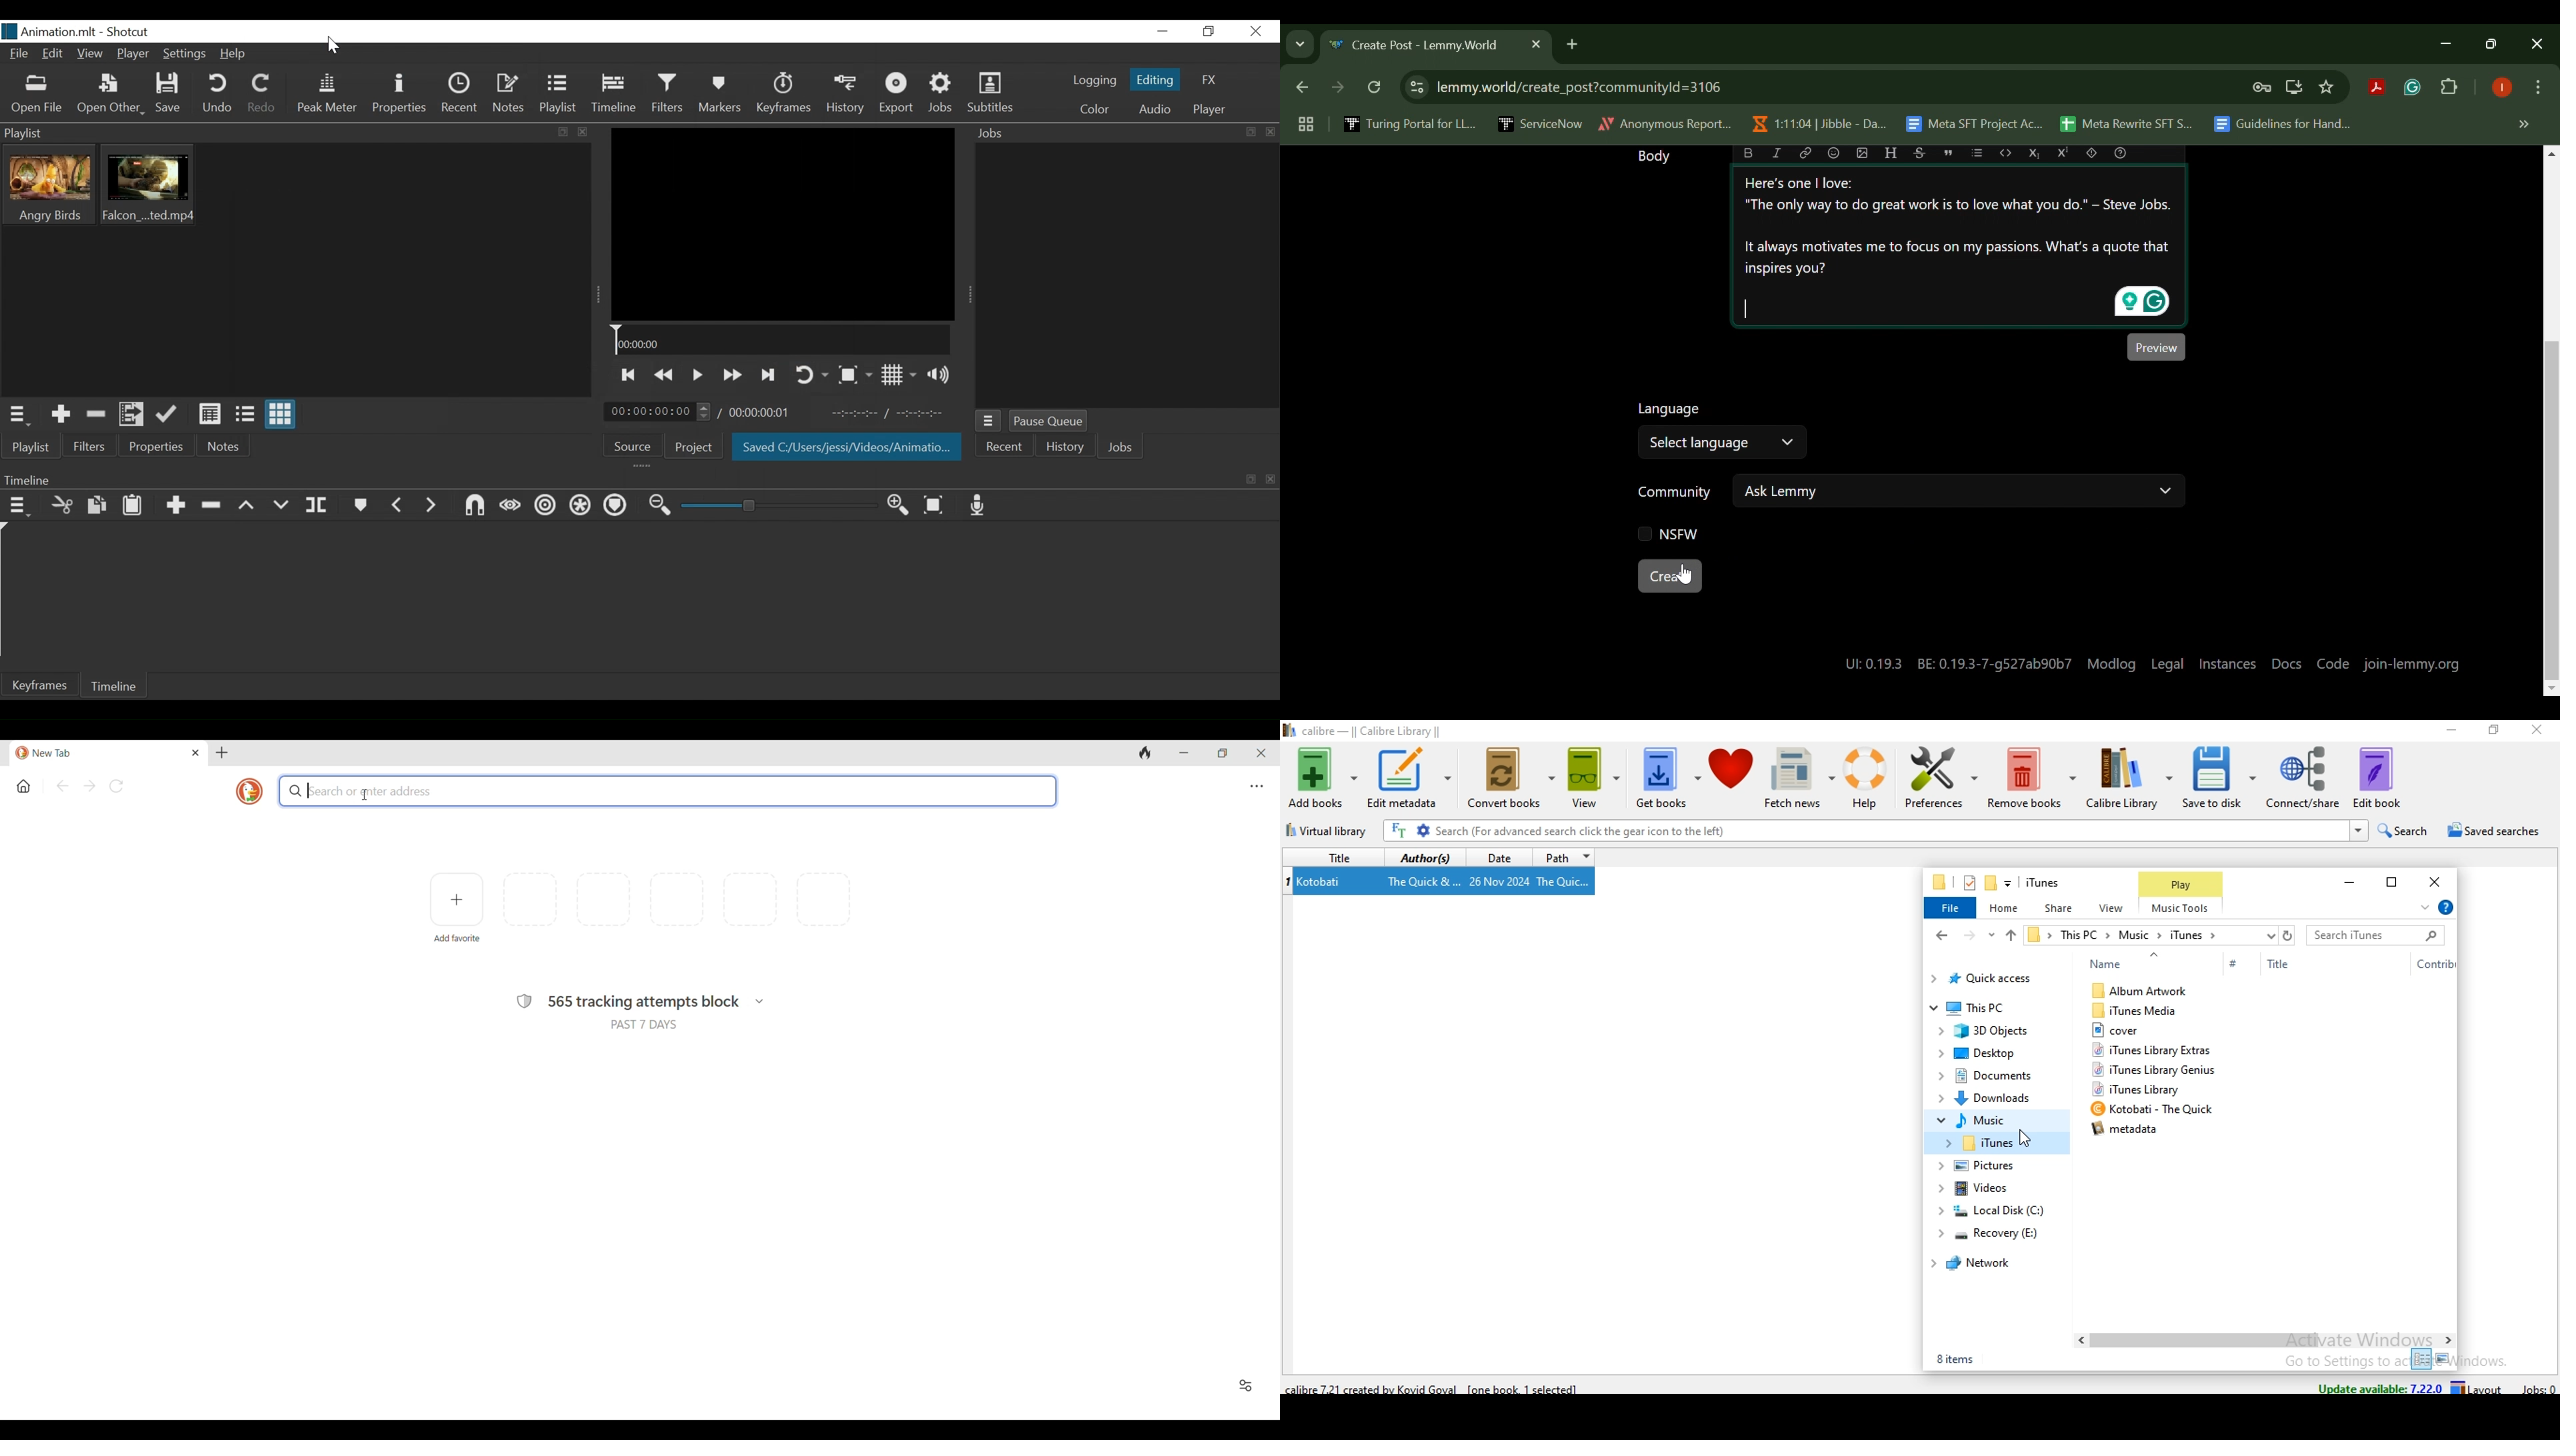 This screenshot has width=2576, height=1456. What do you see at coordinates (2102, 965) in the screenshot?
I see `Name` at bounding box center [2102, 965].